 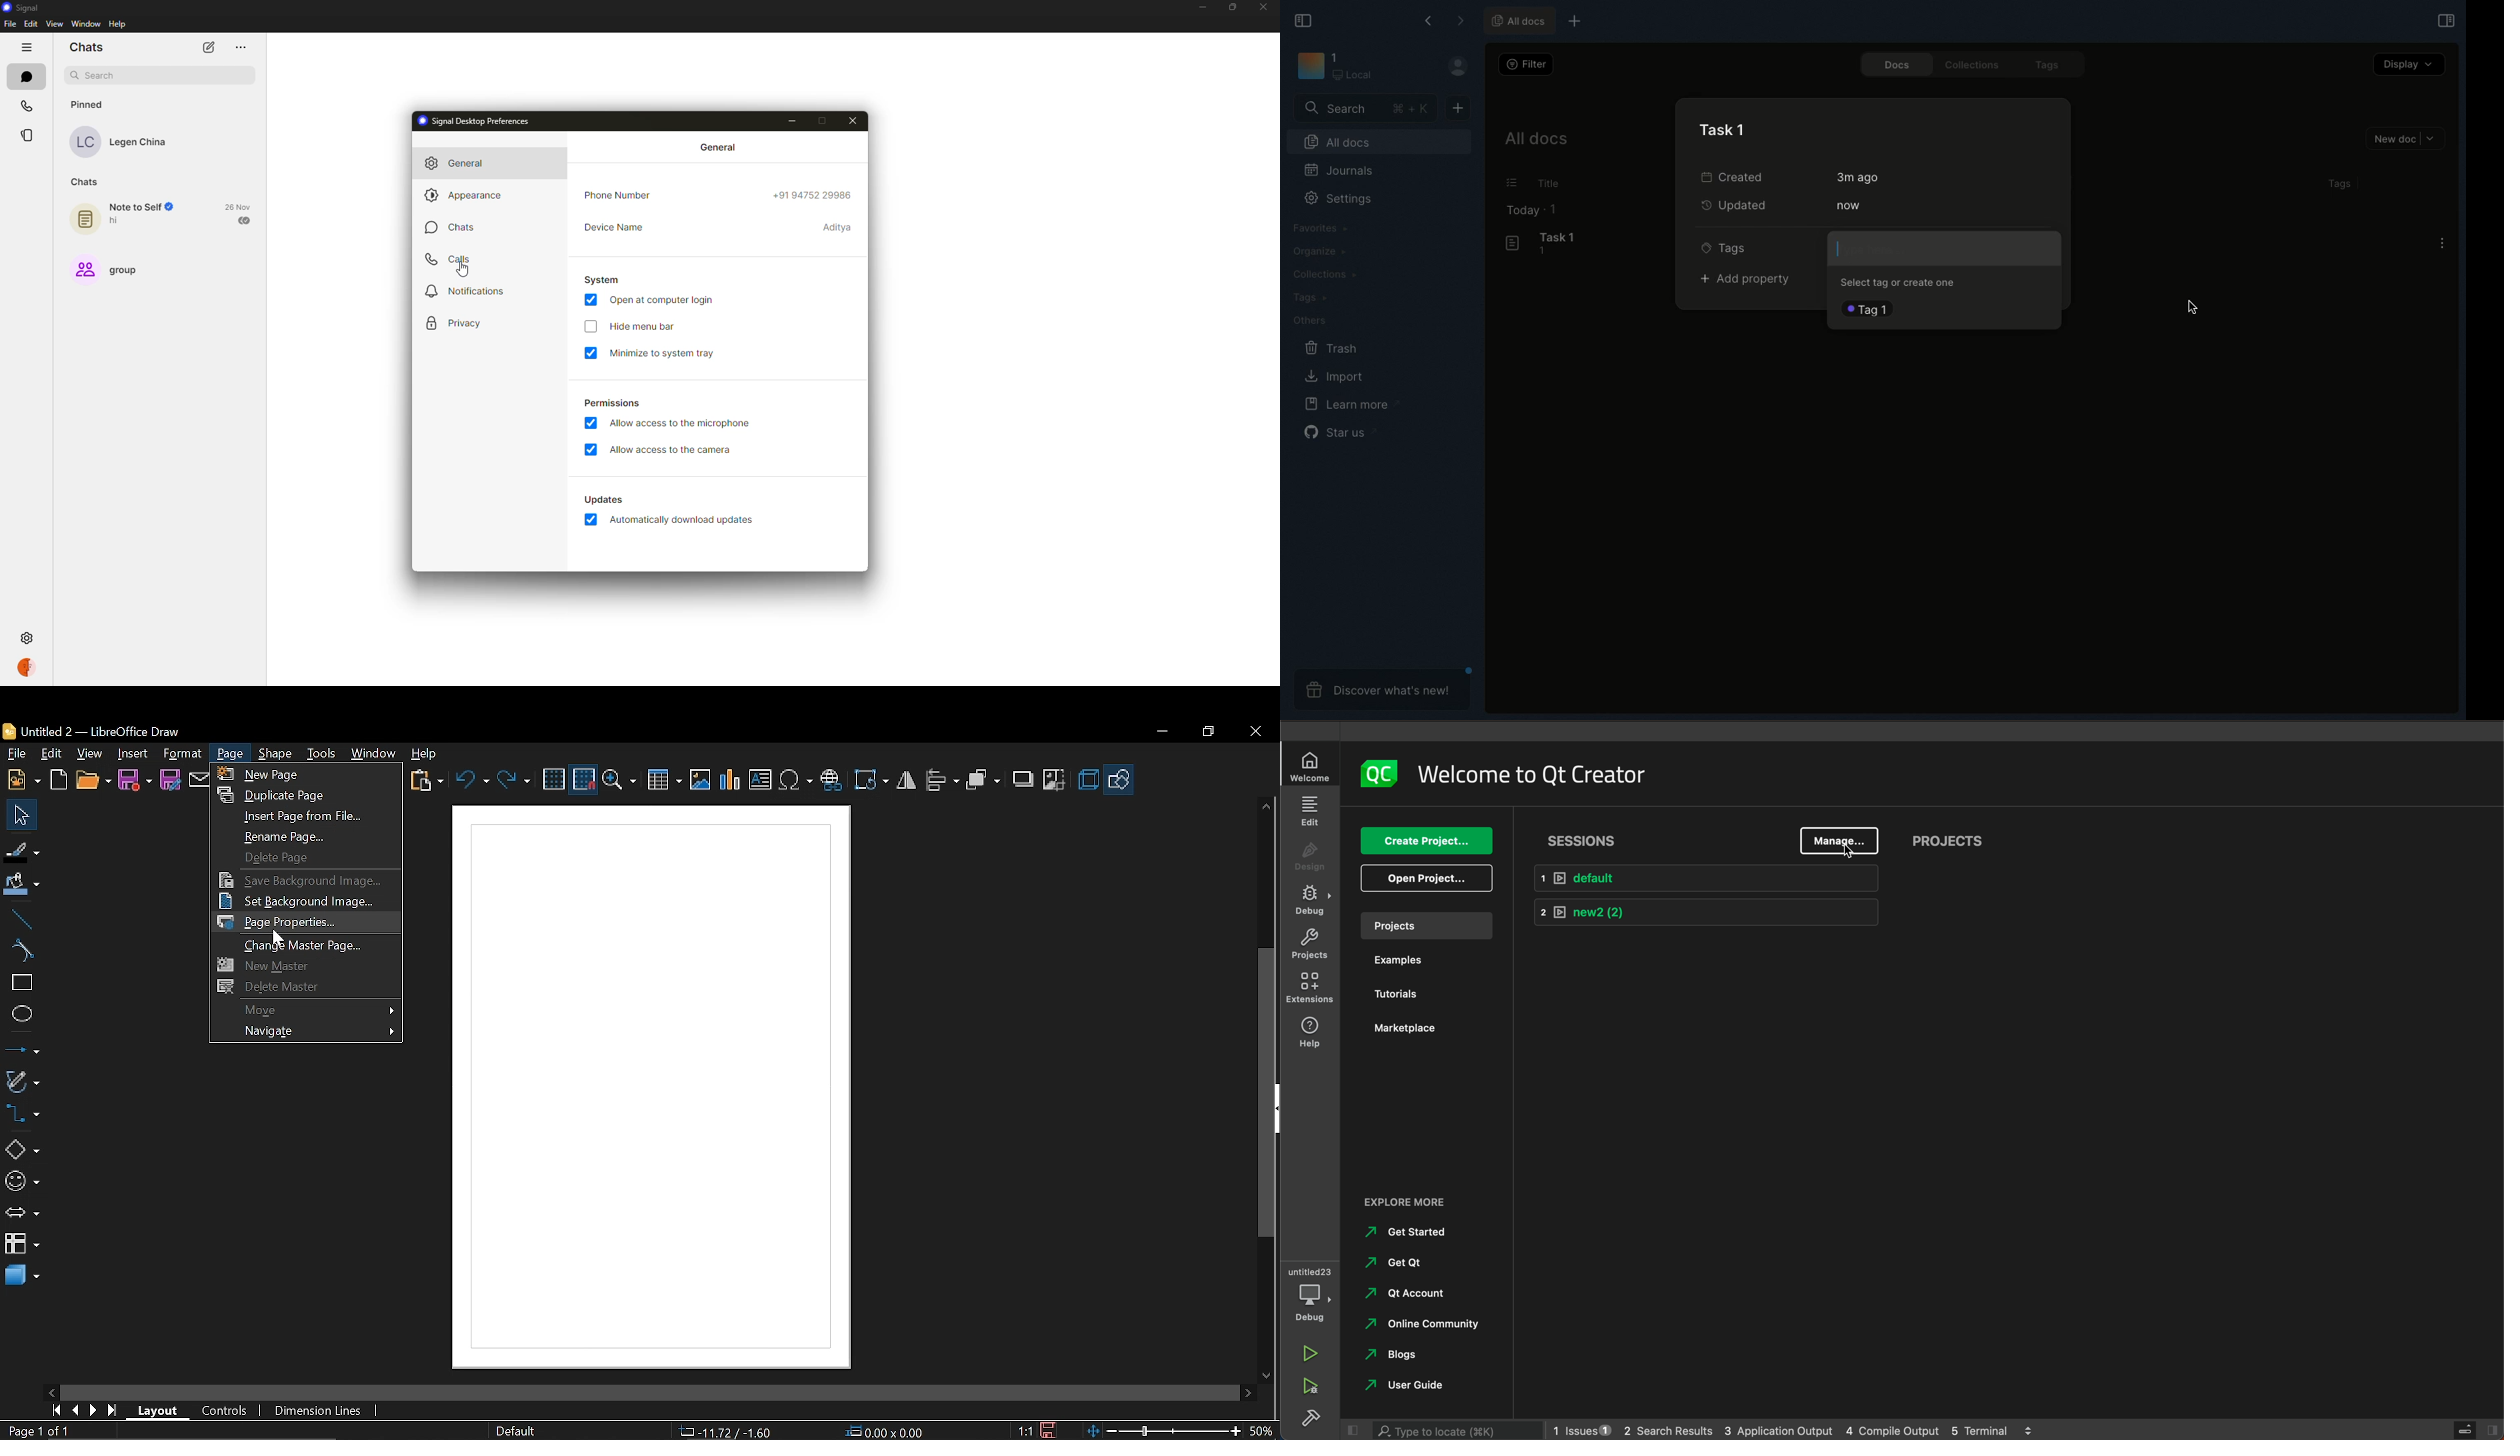 What do you see at coordinates (134, 781) in the screenshot?
I see `Save` at bounding box center [134, 781].